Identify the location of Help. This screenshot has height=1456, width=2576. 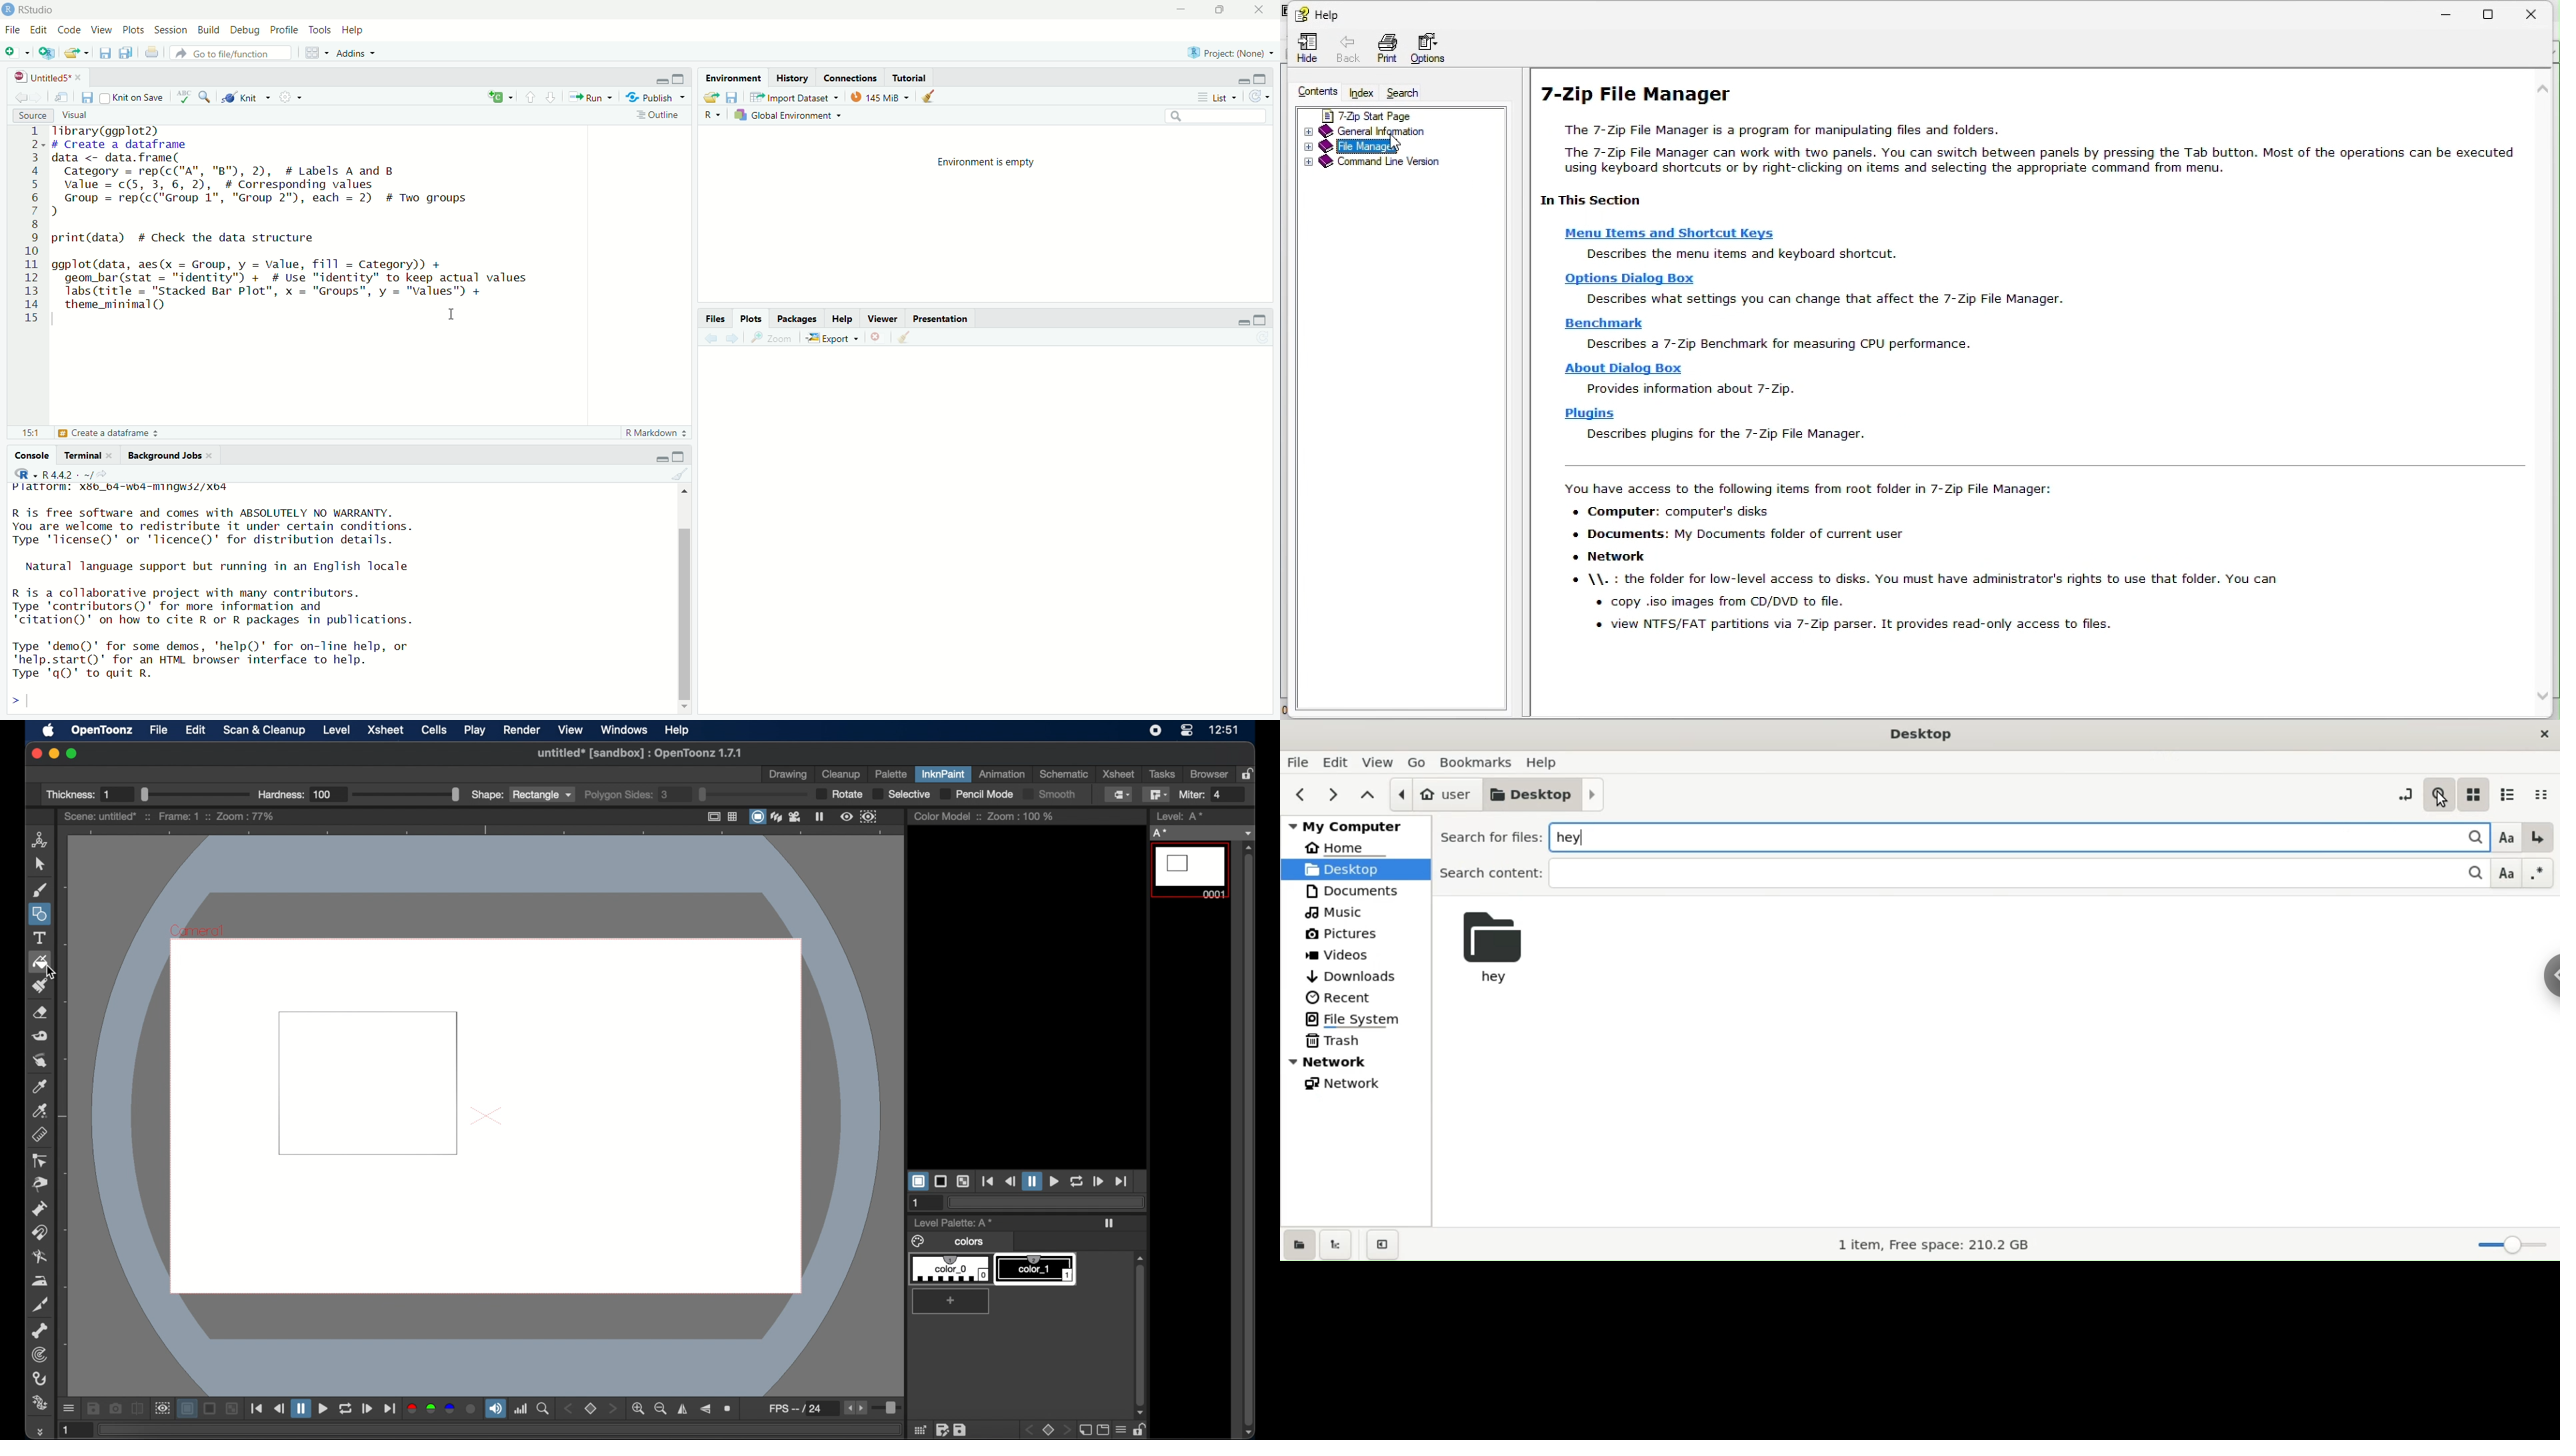
(841, 317).